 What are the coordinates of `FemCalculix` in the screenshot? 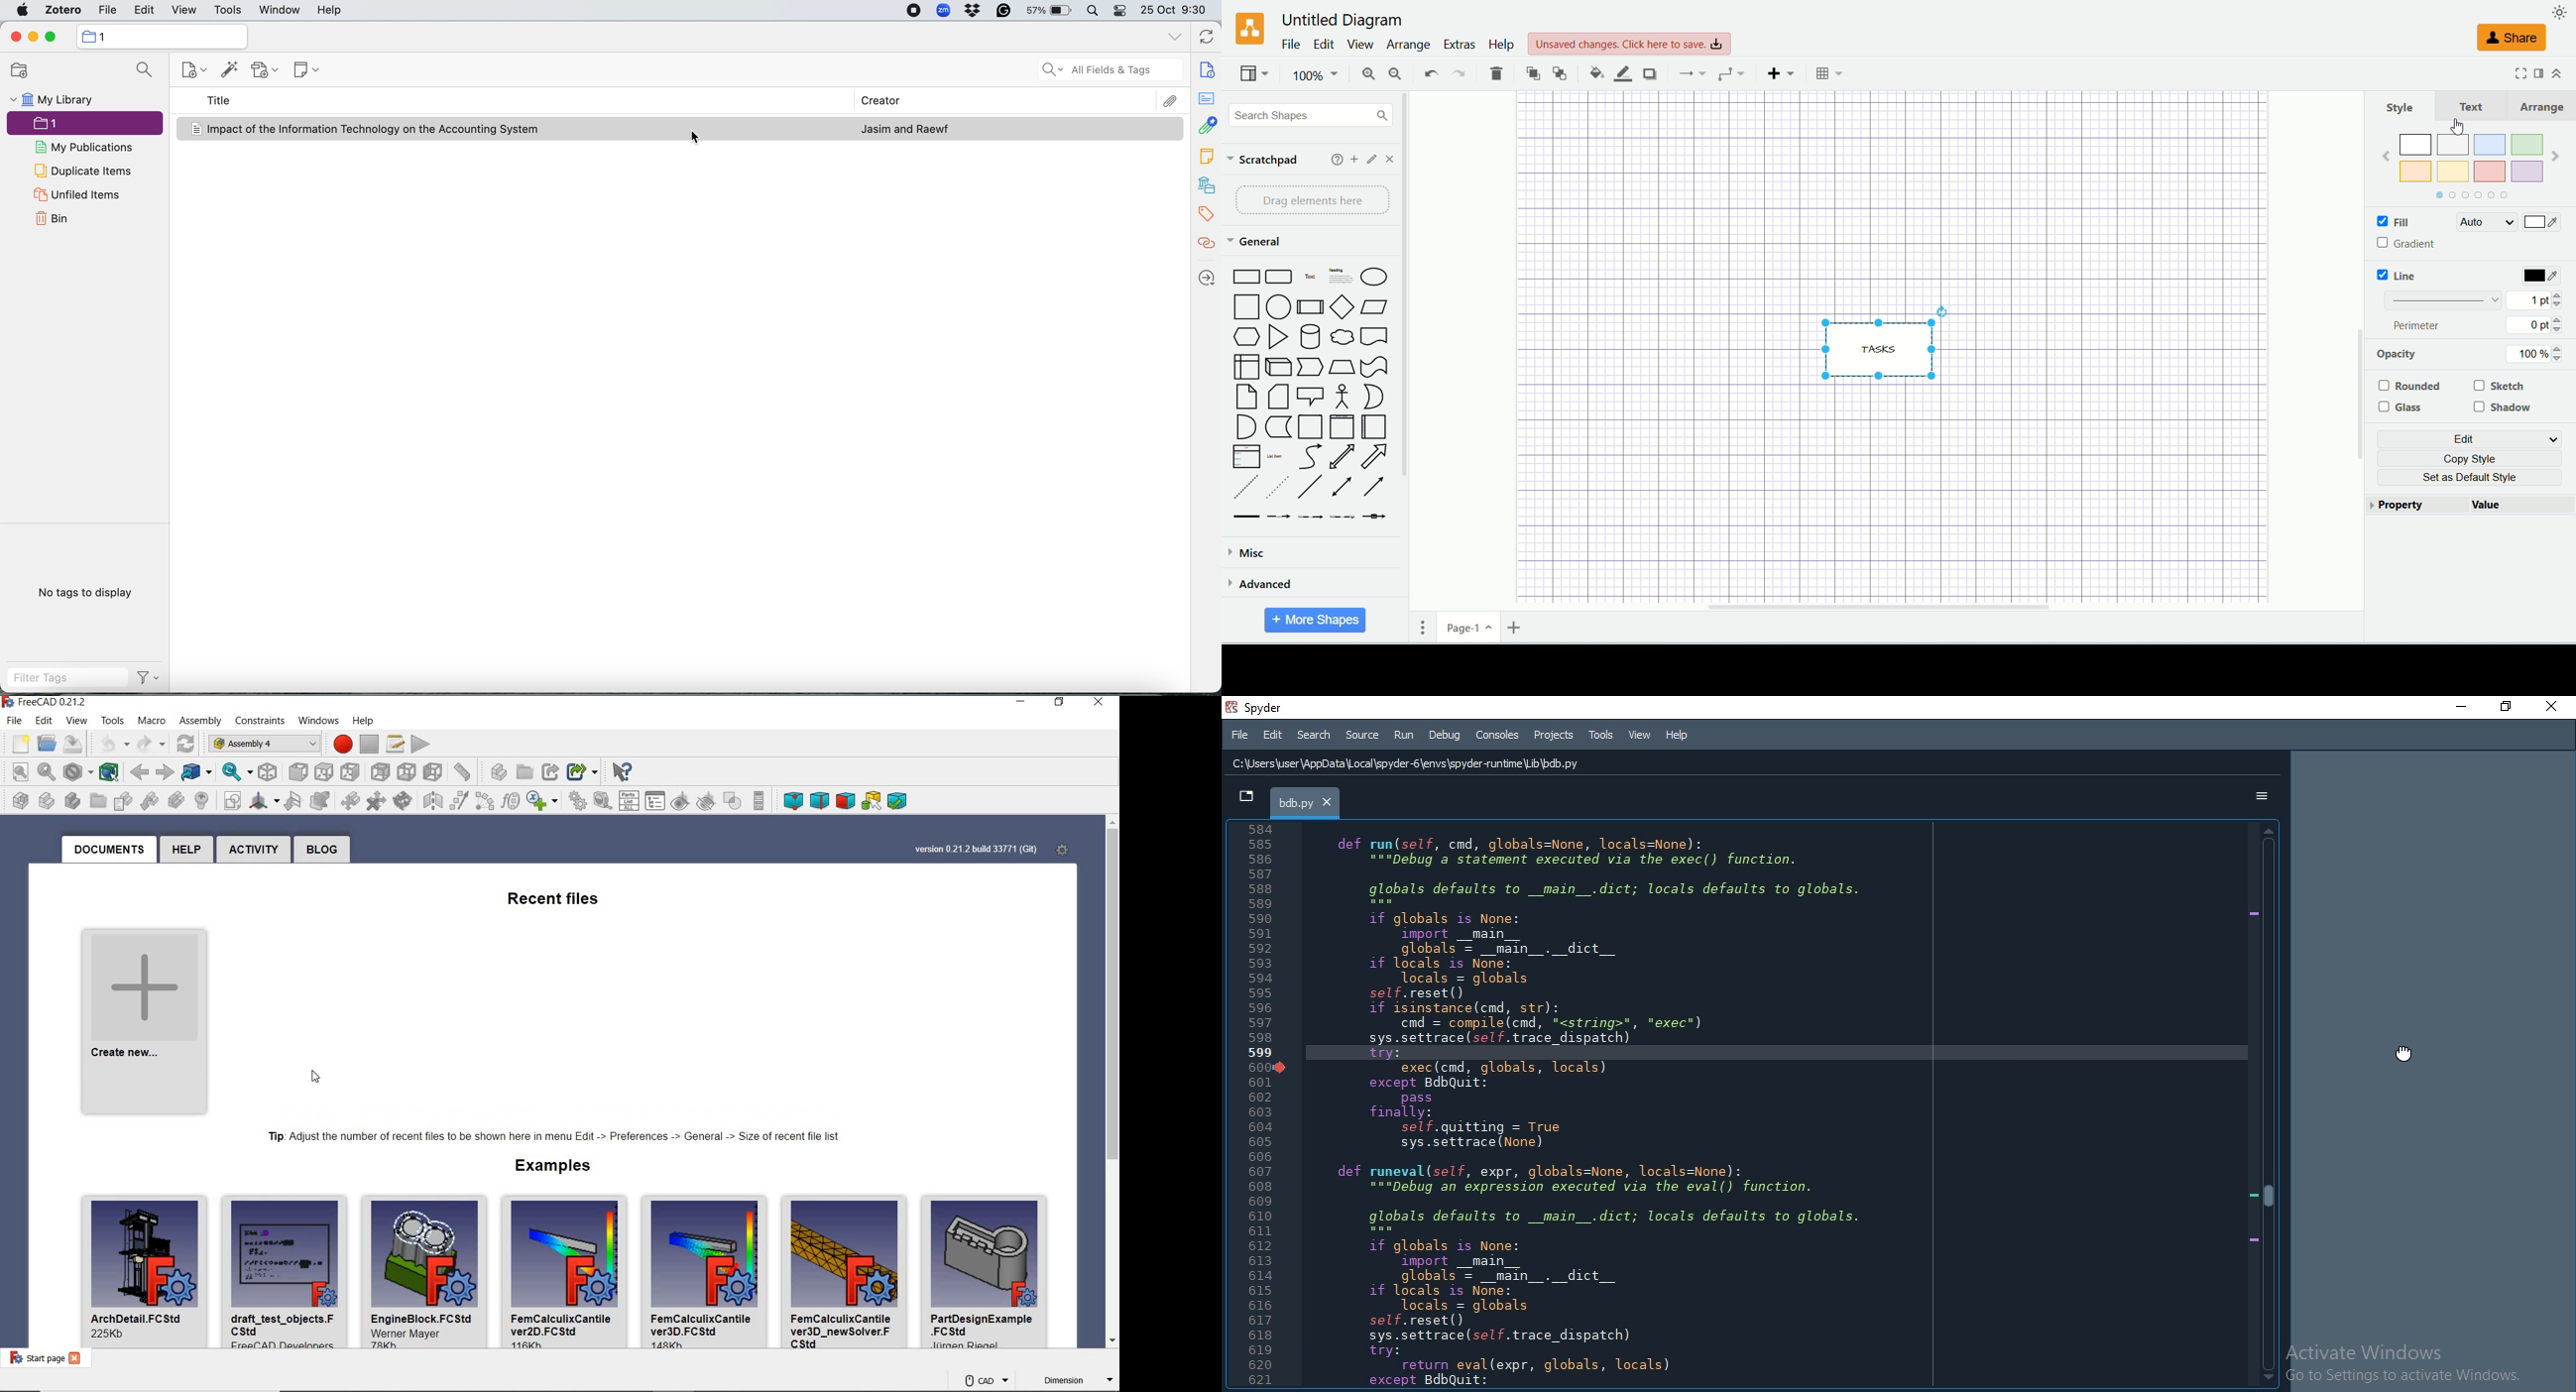 It's located at (565, 1271).